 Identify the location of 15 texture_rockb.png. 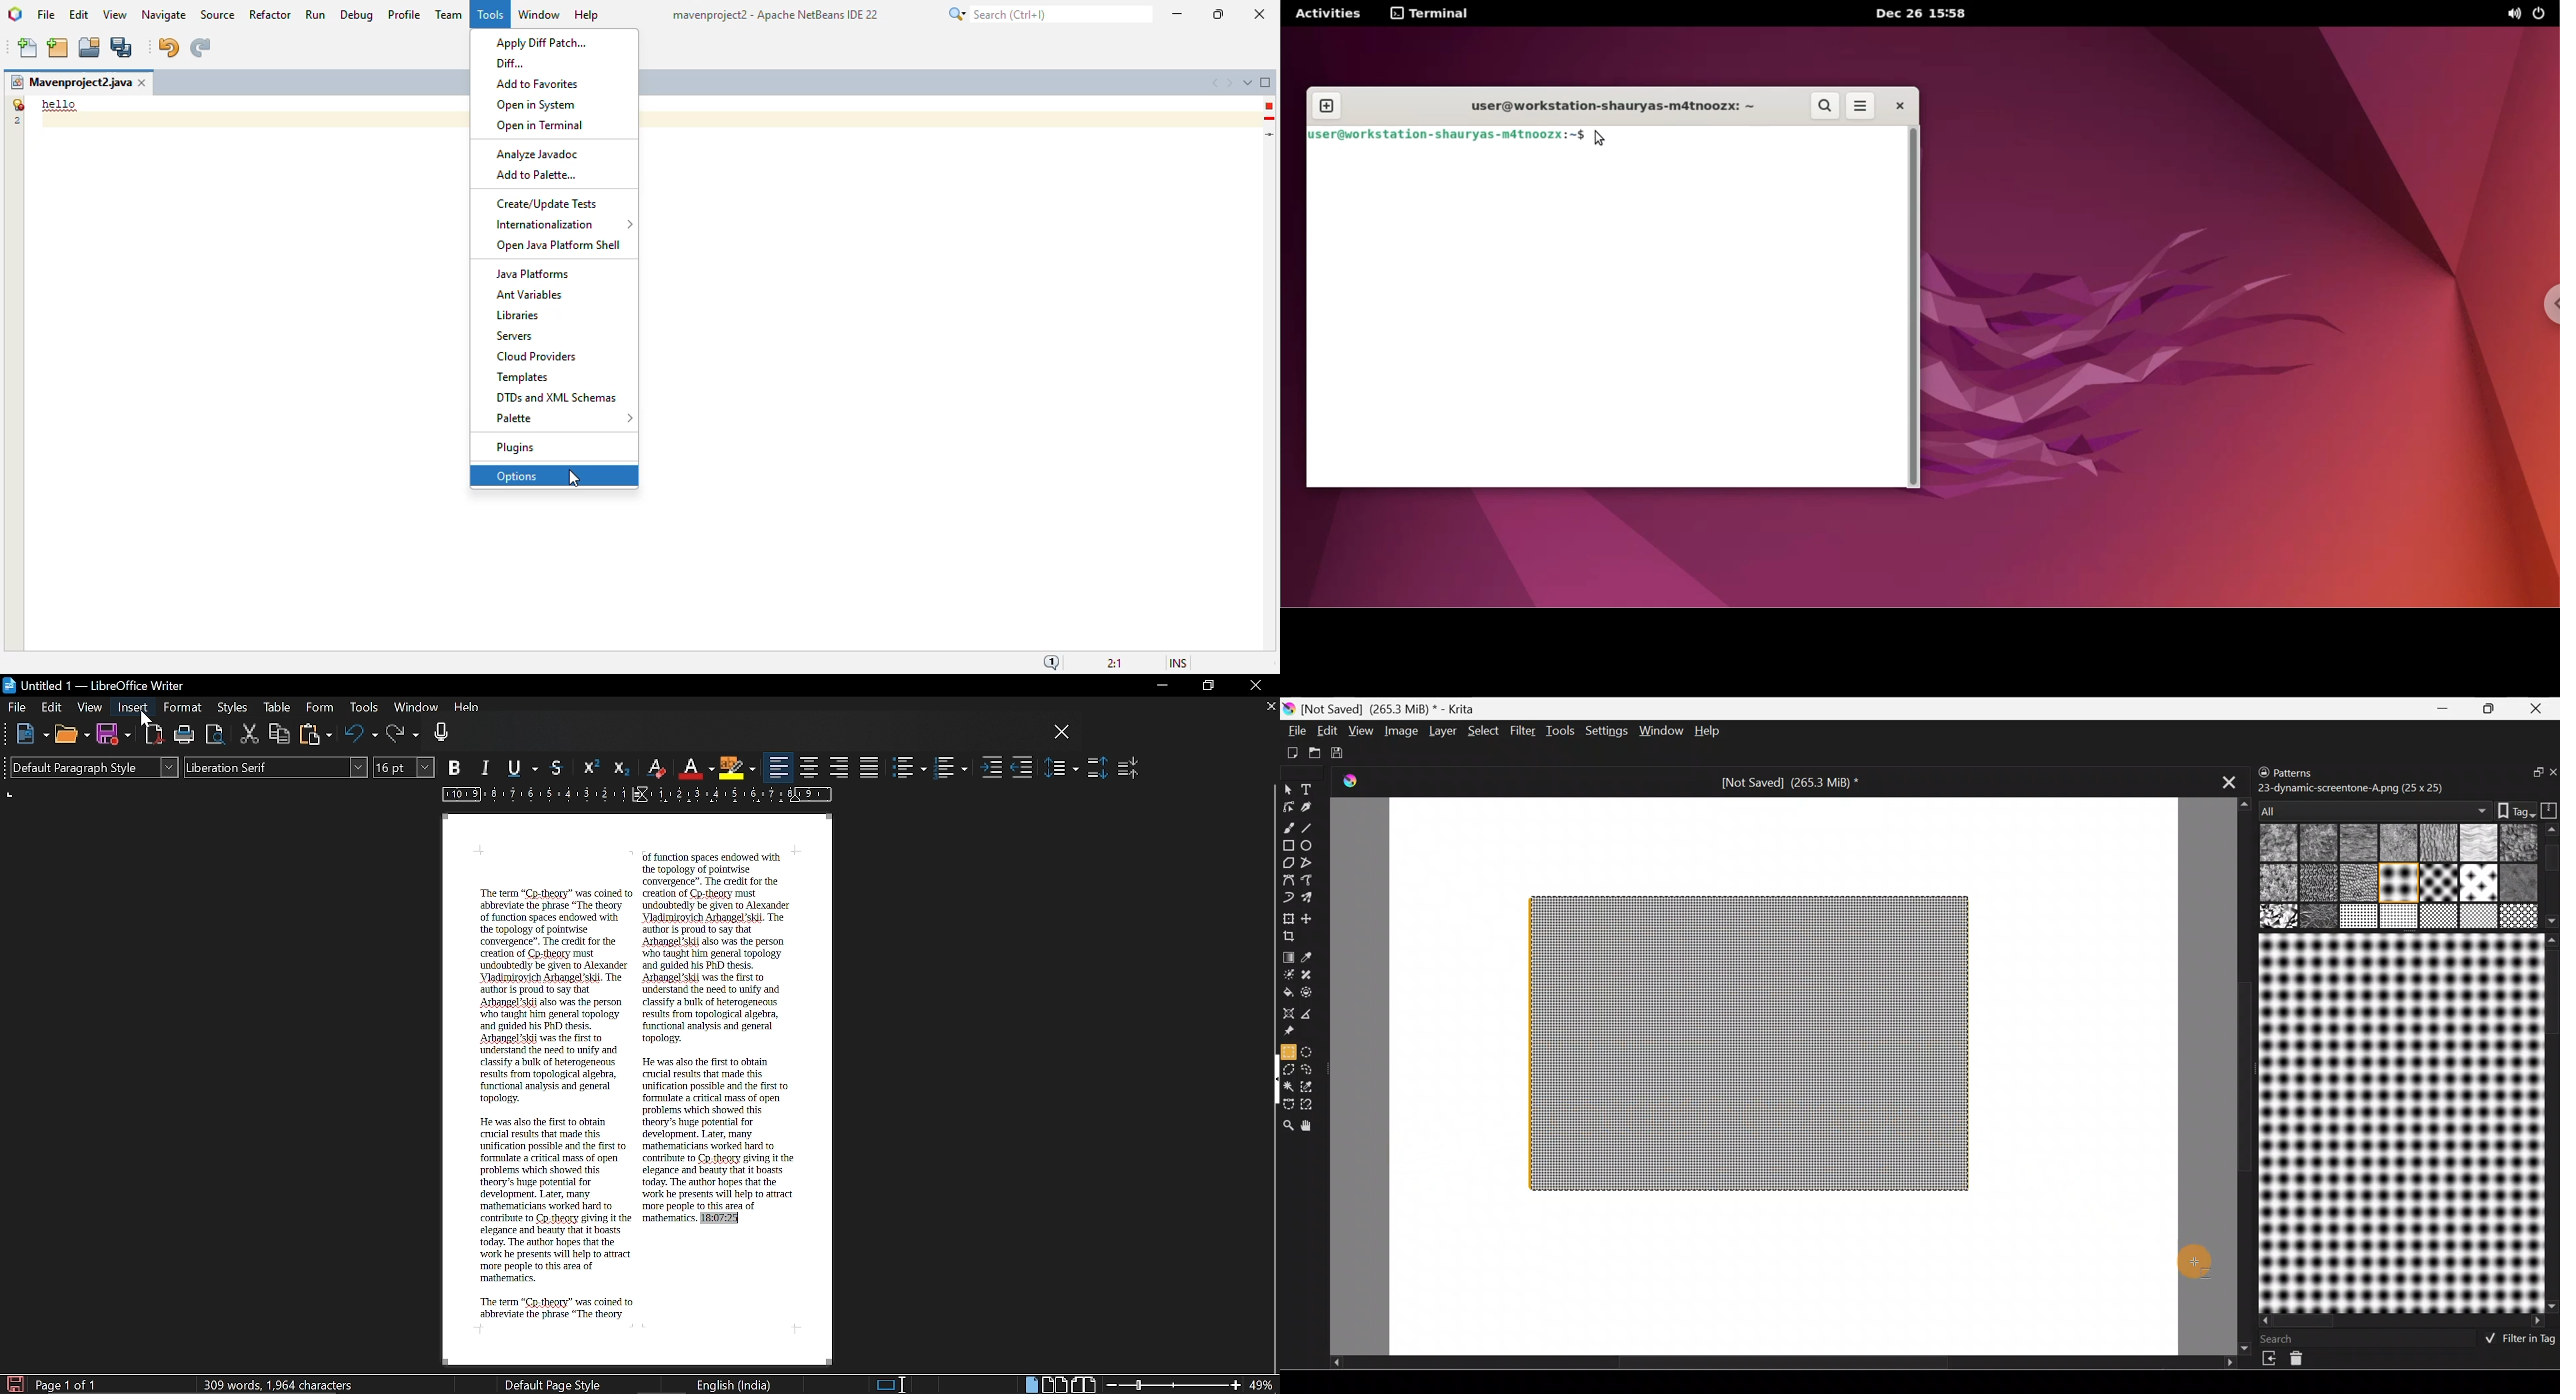
(2320, 917).